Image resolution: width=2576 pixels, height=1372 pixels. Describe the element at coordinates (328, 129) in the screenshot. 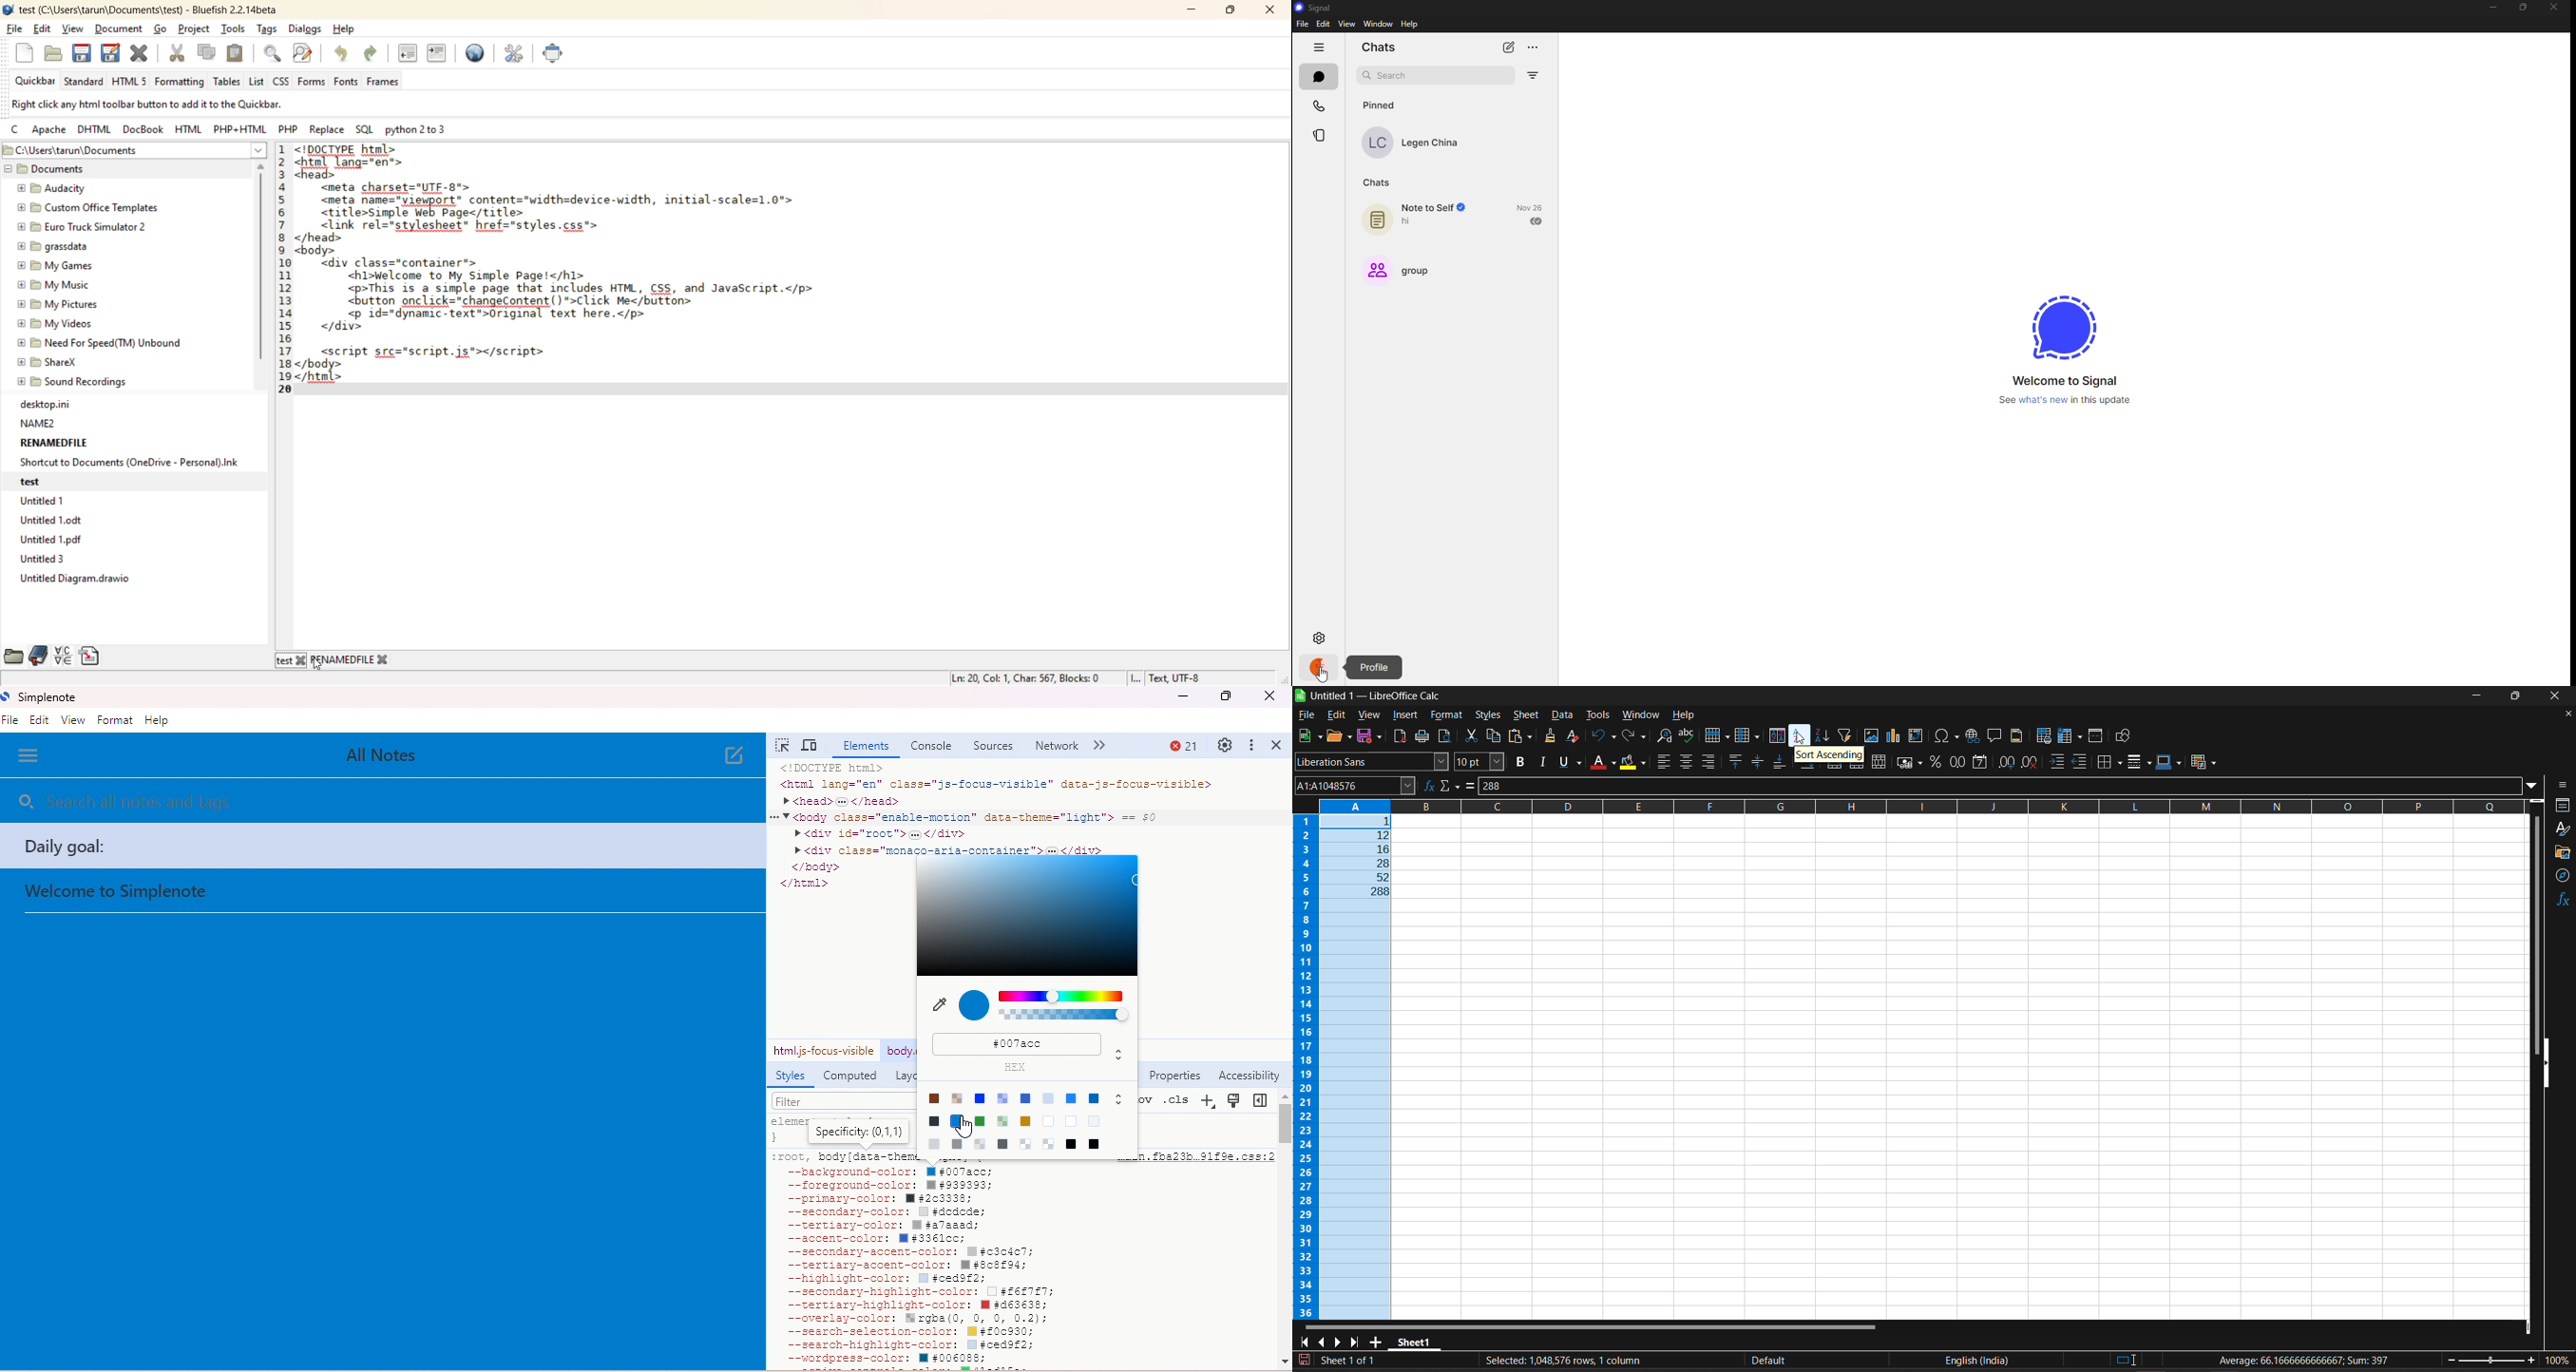

I see `replace` at that location.